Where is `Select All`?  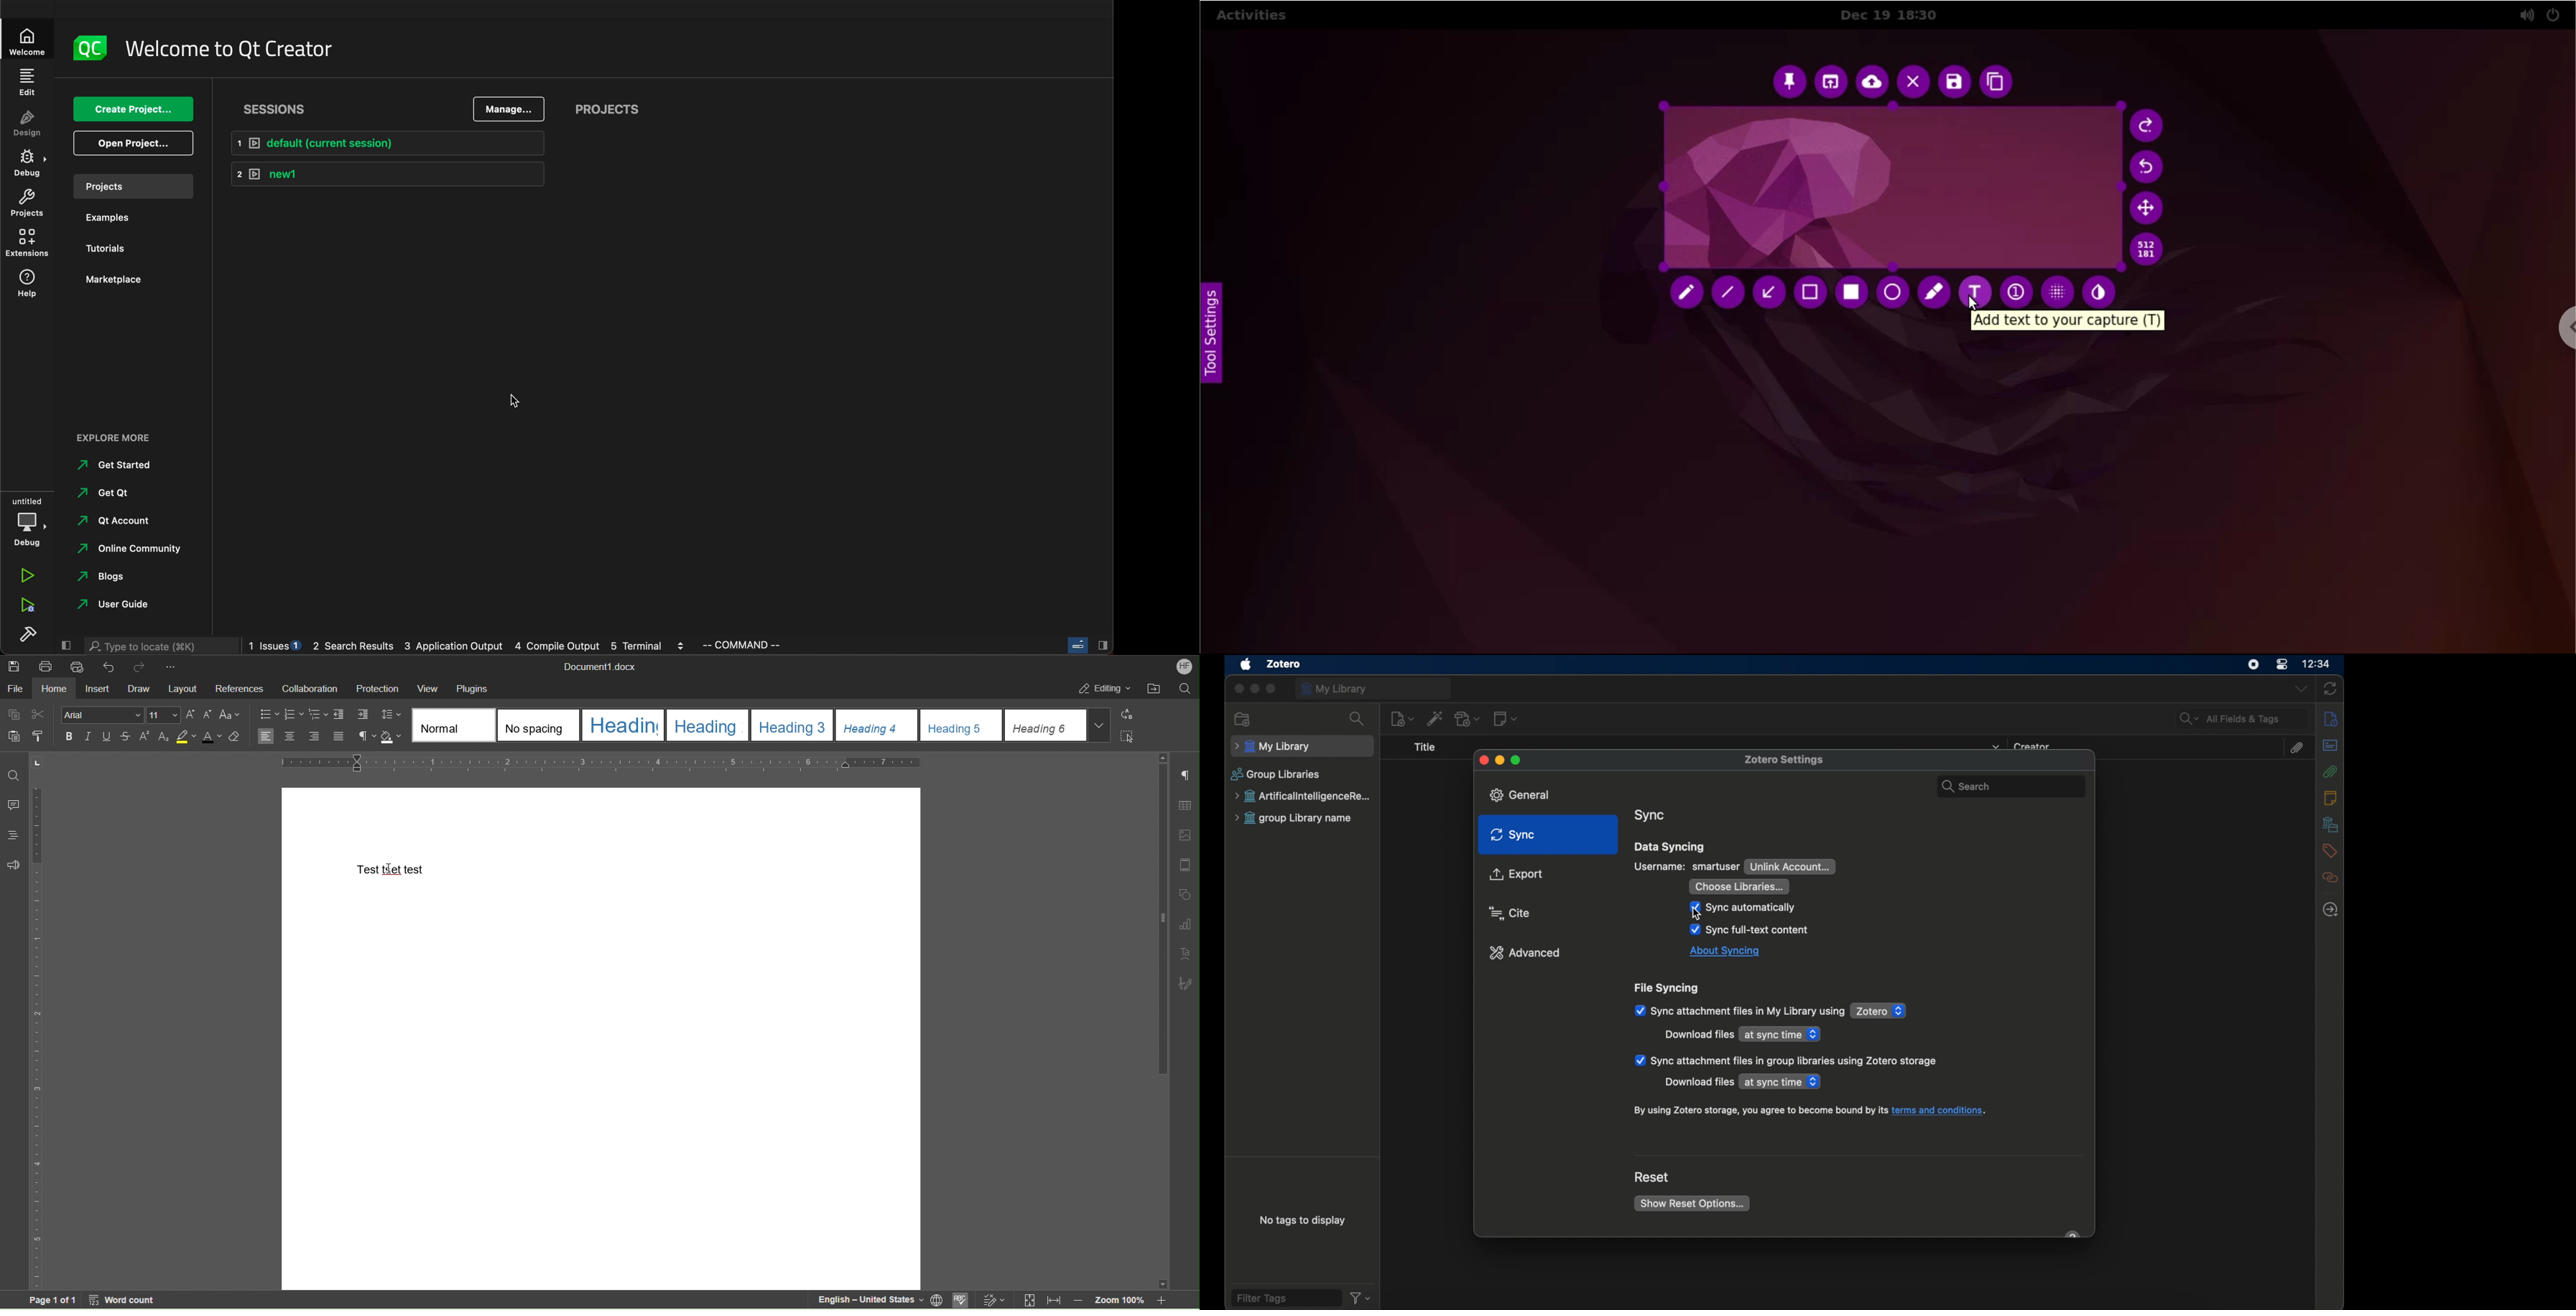 Select All is located at coordinates (1127, 735).